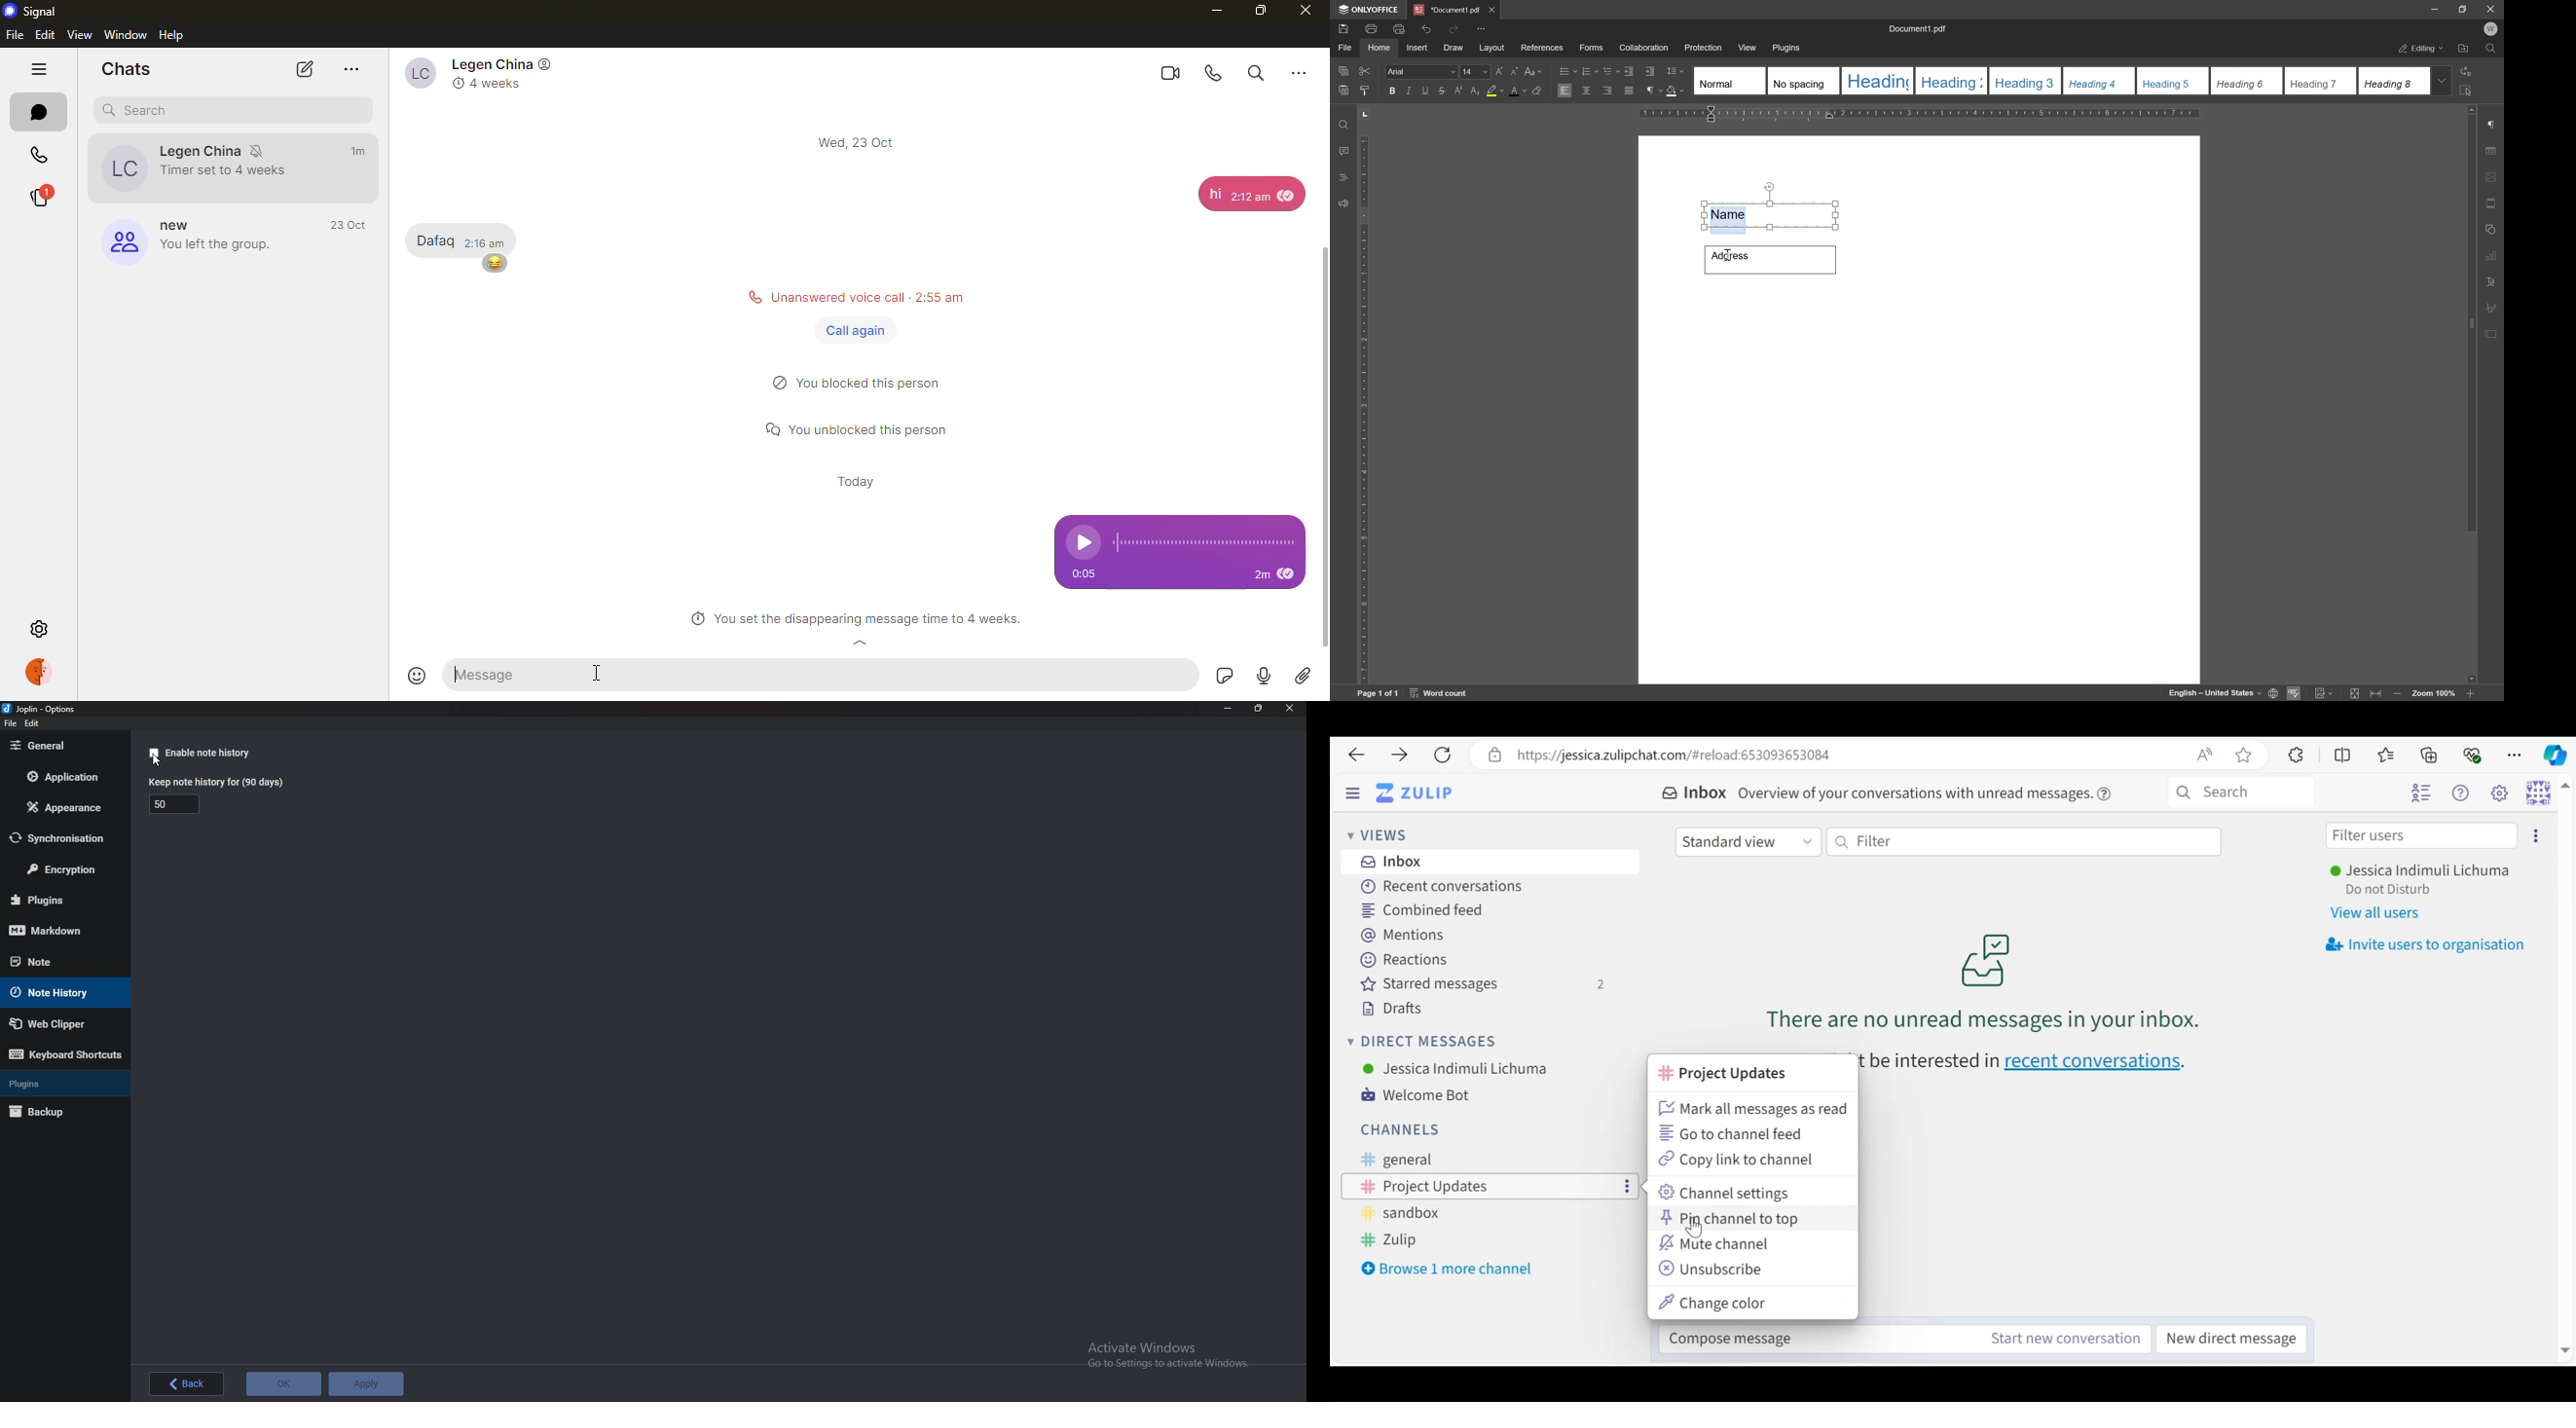 This screenshot has width=2576, height=1428. I want to click on expand, so click(861, 645).